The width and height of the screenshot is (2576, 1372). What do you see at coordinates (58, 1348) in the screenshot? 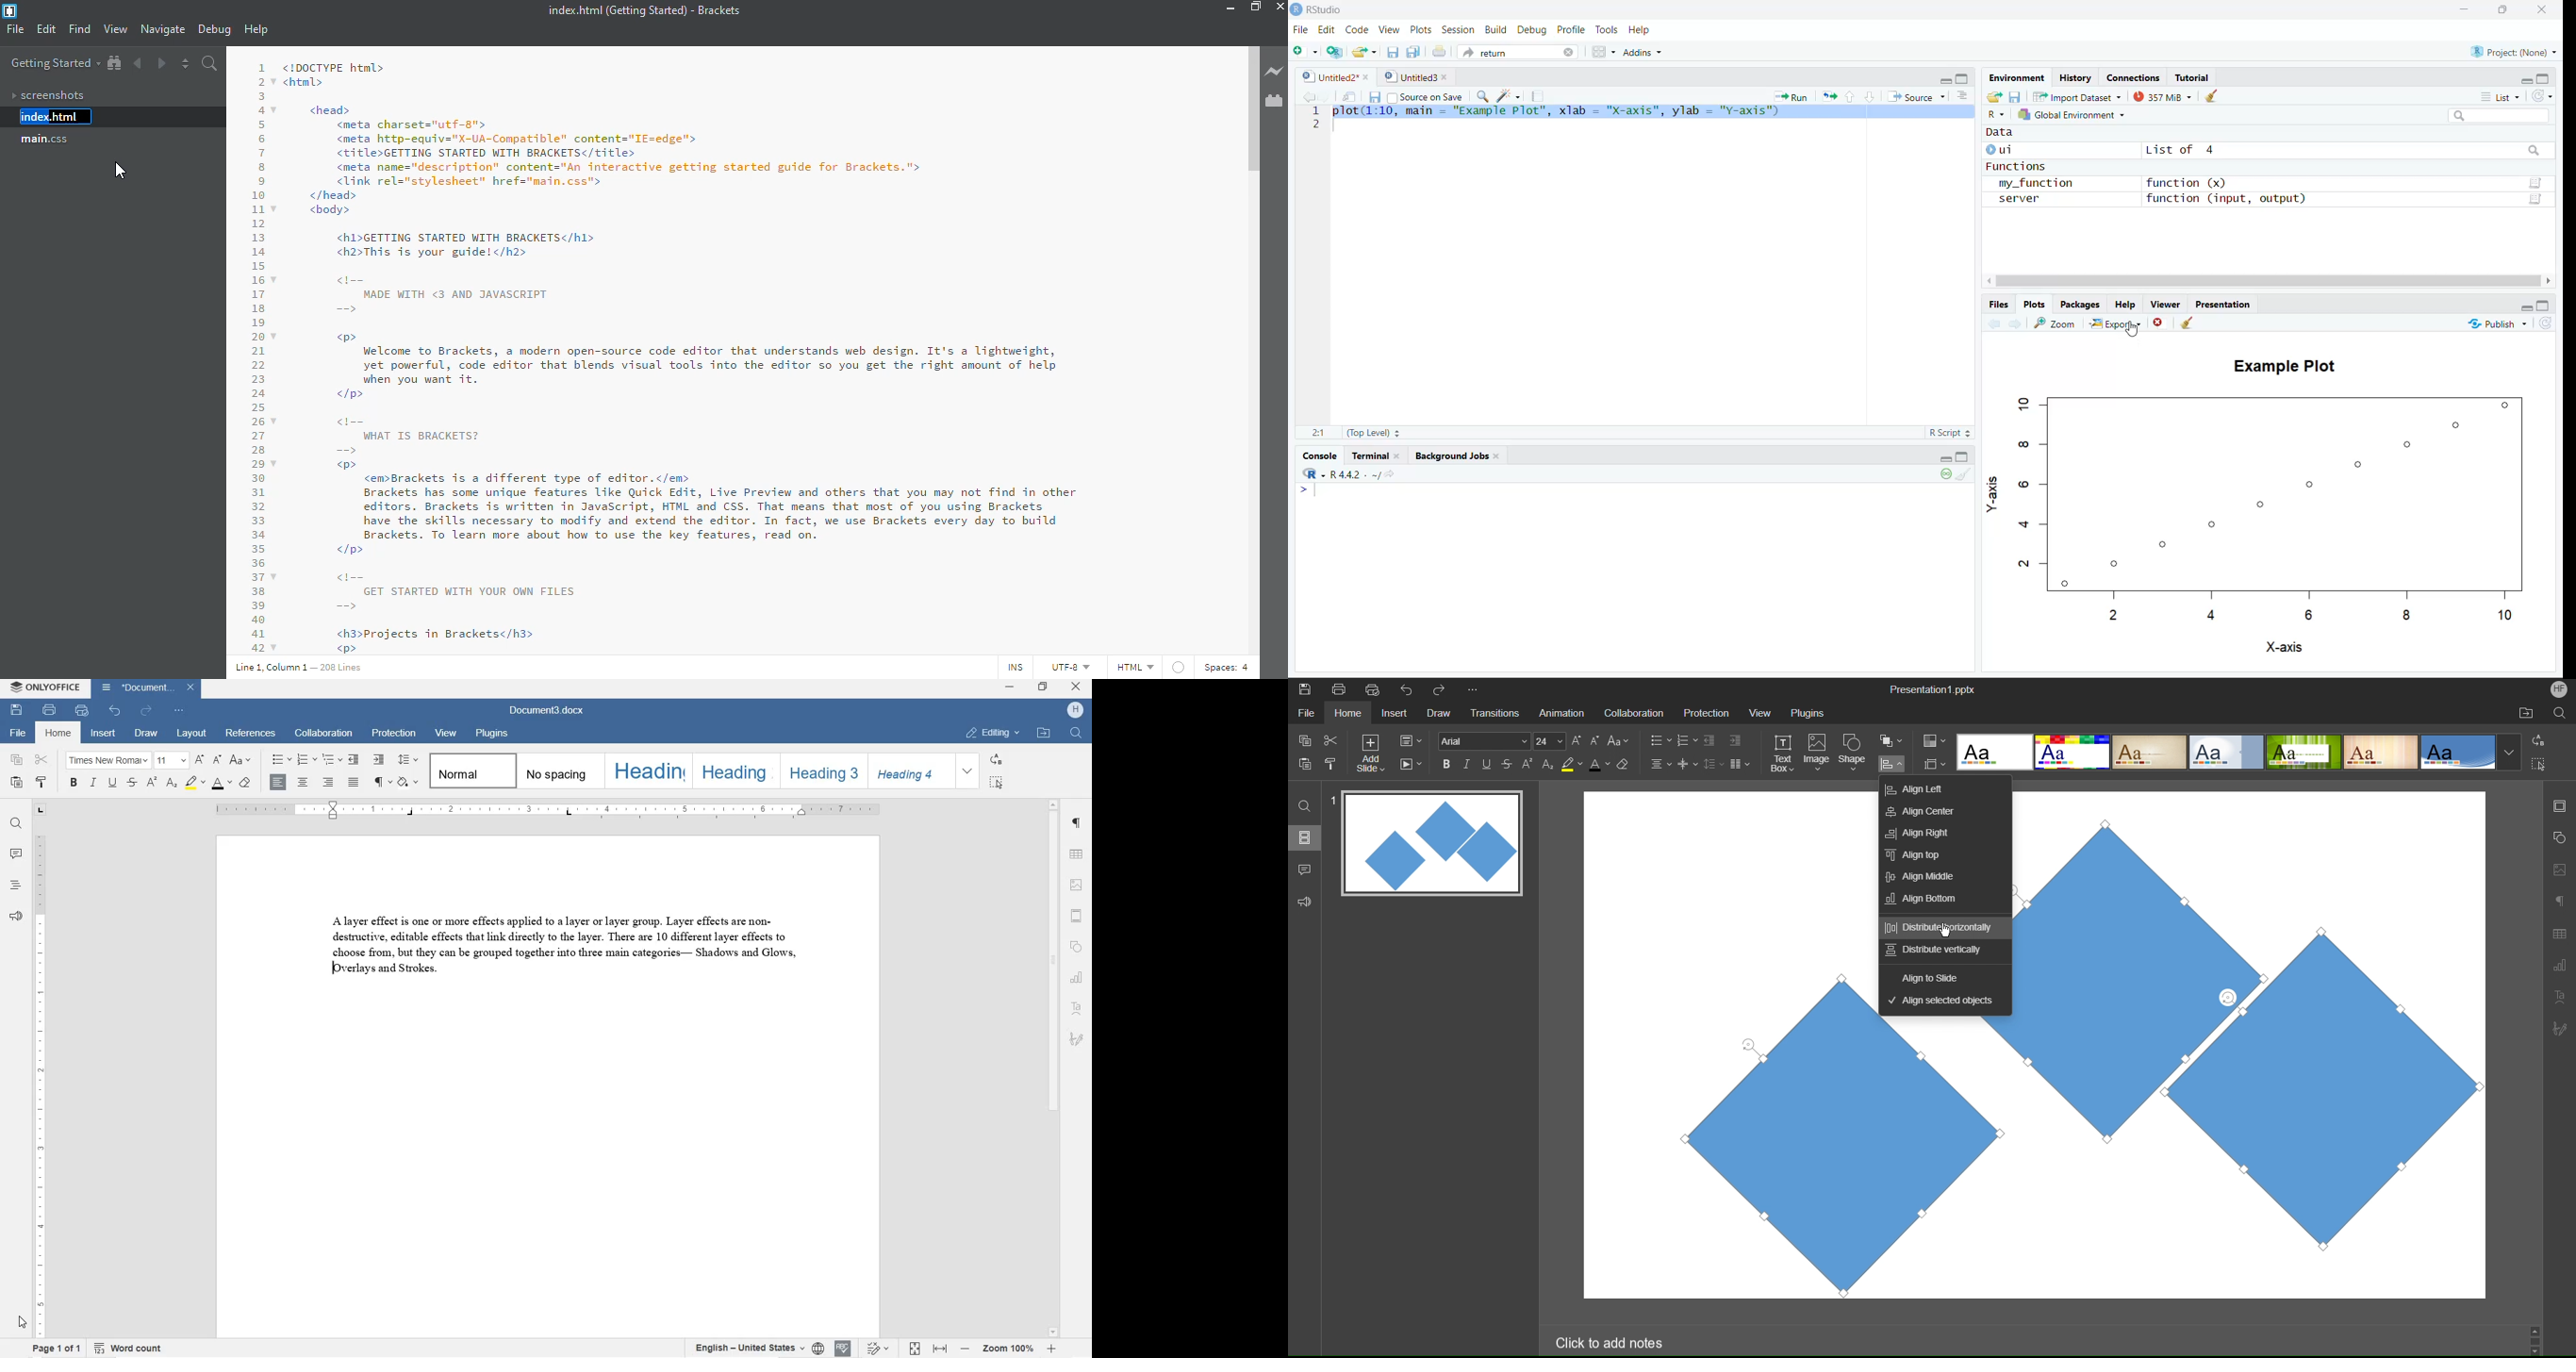
I see `page 1 of 1` at bounding box center [58, 1348].